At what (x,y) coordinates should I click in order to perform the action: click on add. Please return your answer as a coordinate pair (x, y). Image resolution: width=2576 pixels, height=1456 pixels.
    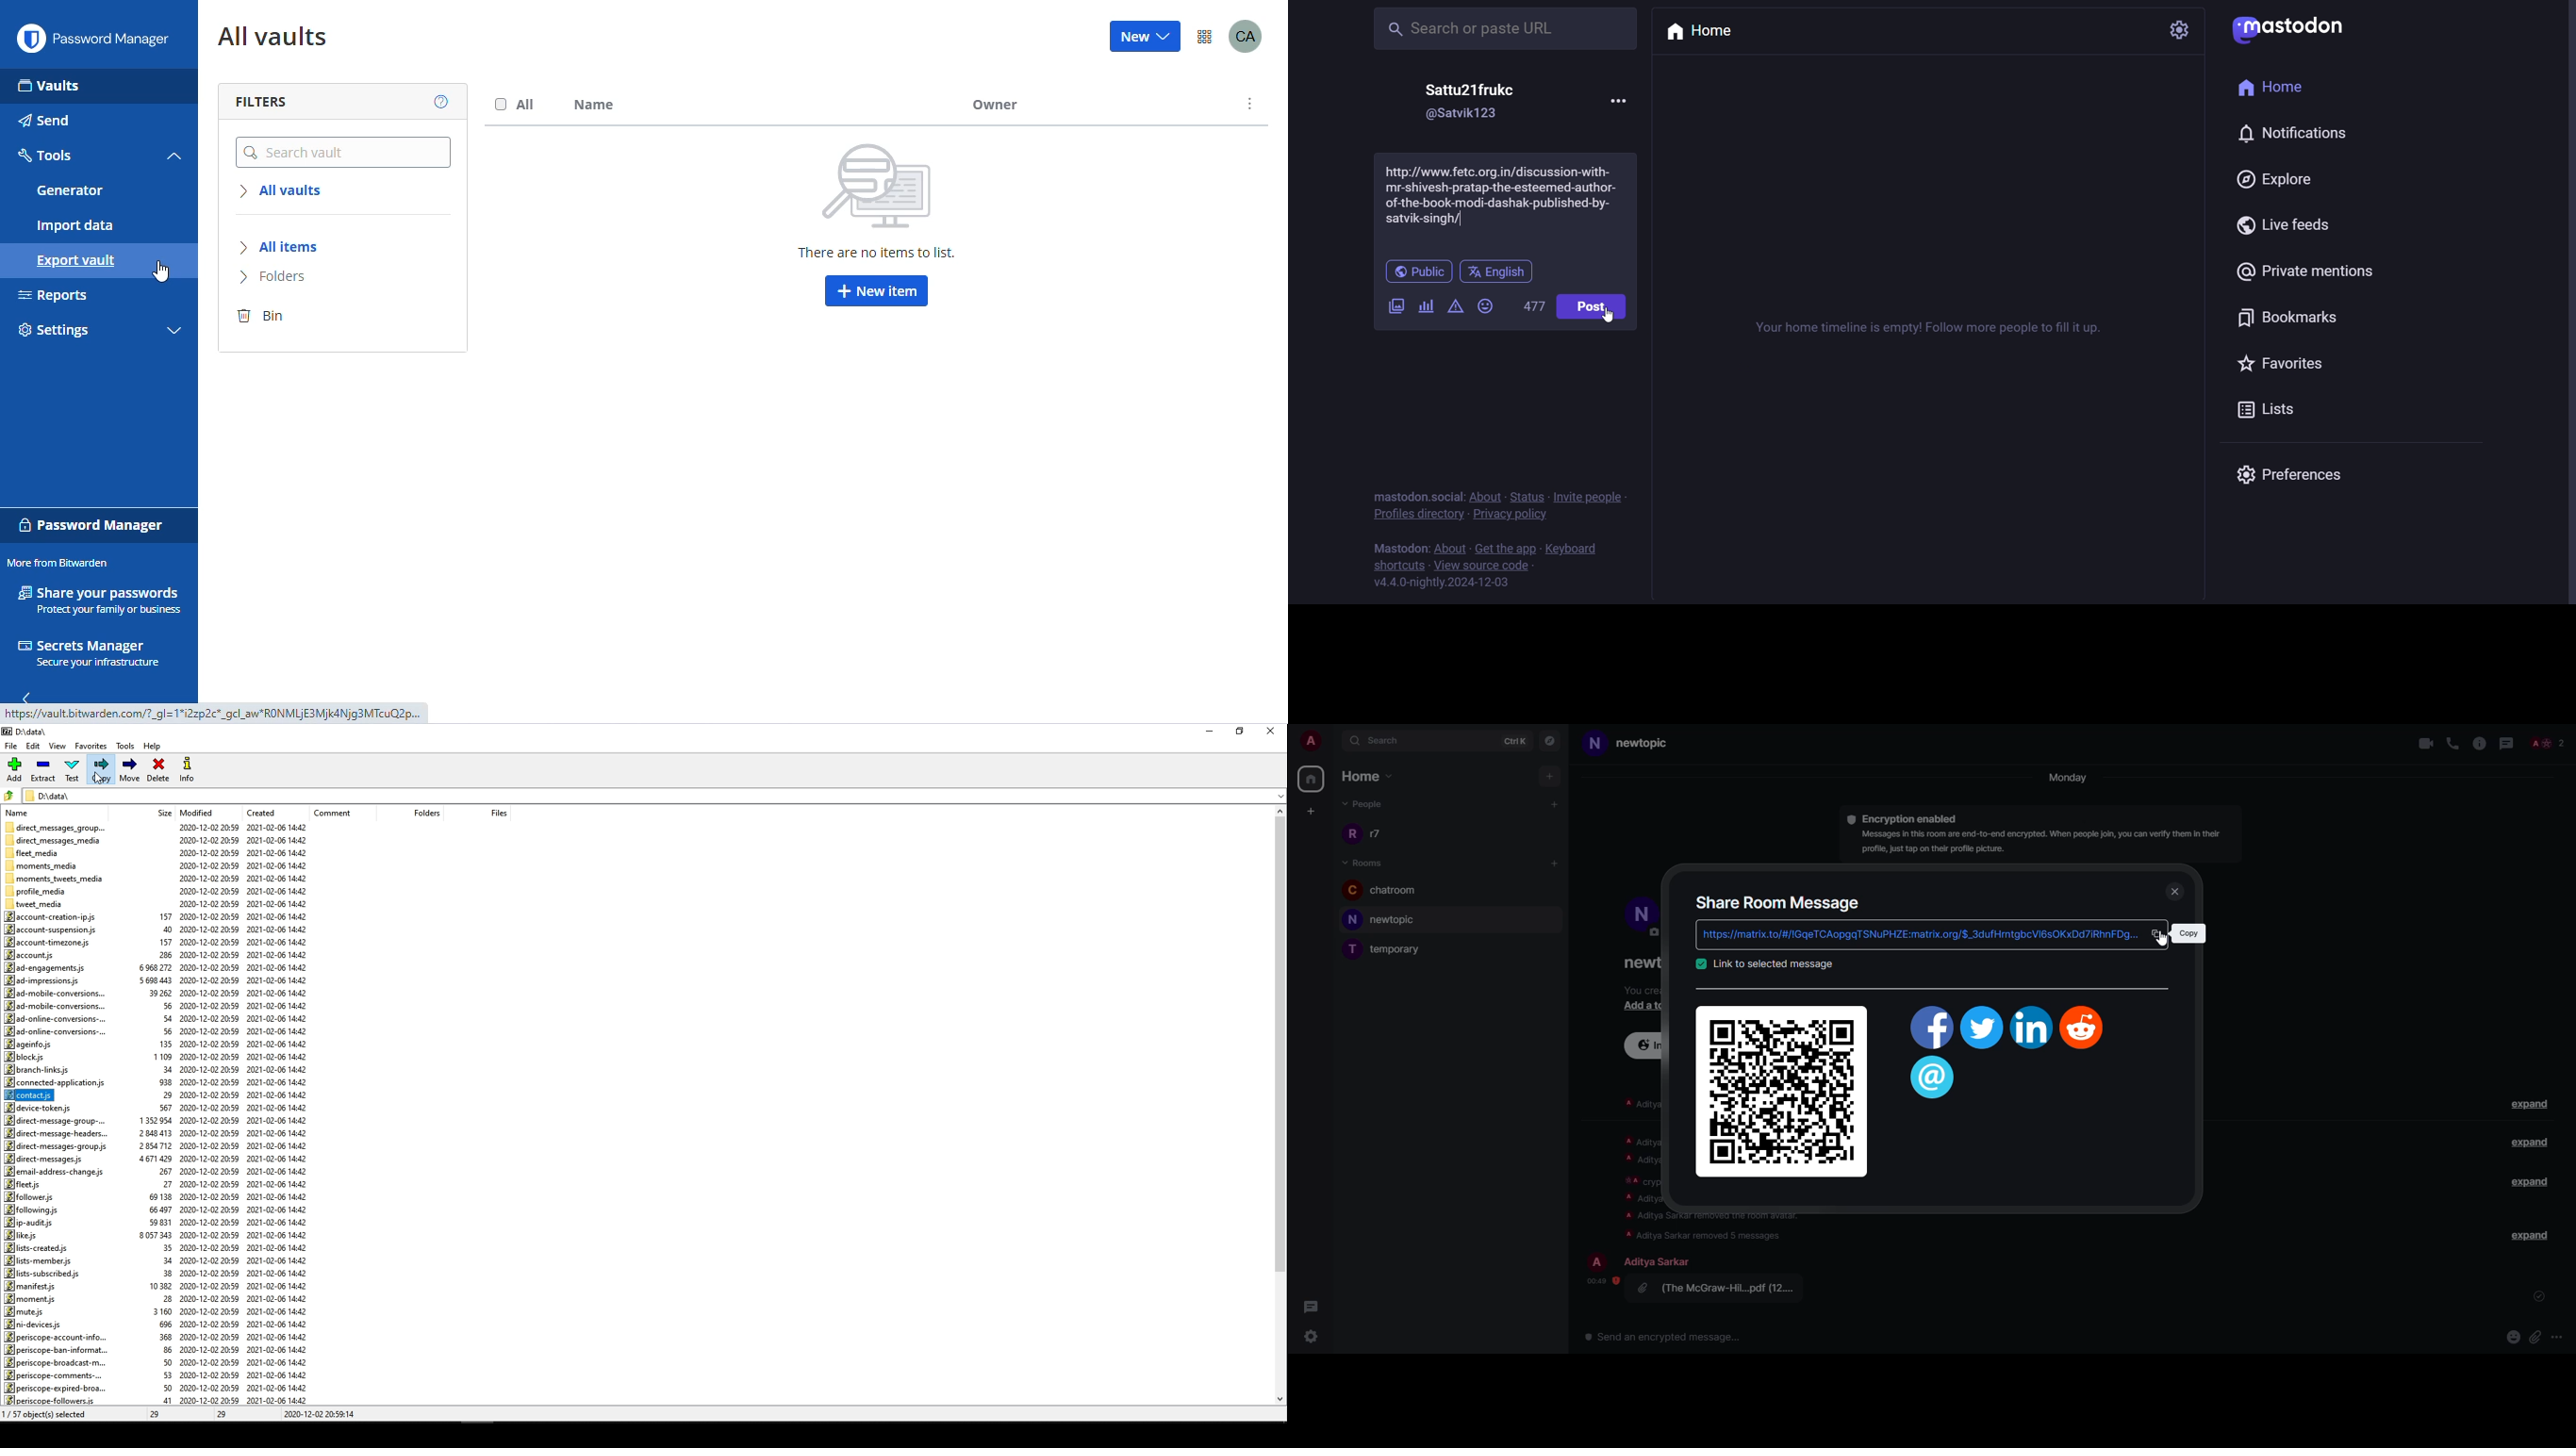
    Looking at the image, I should click on (1551, 776).